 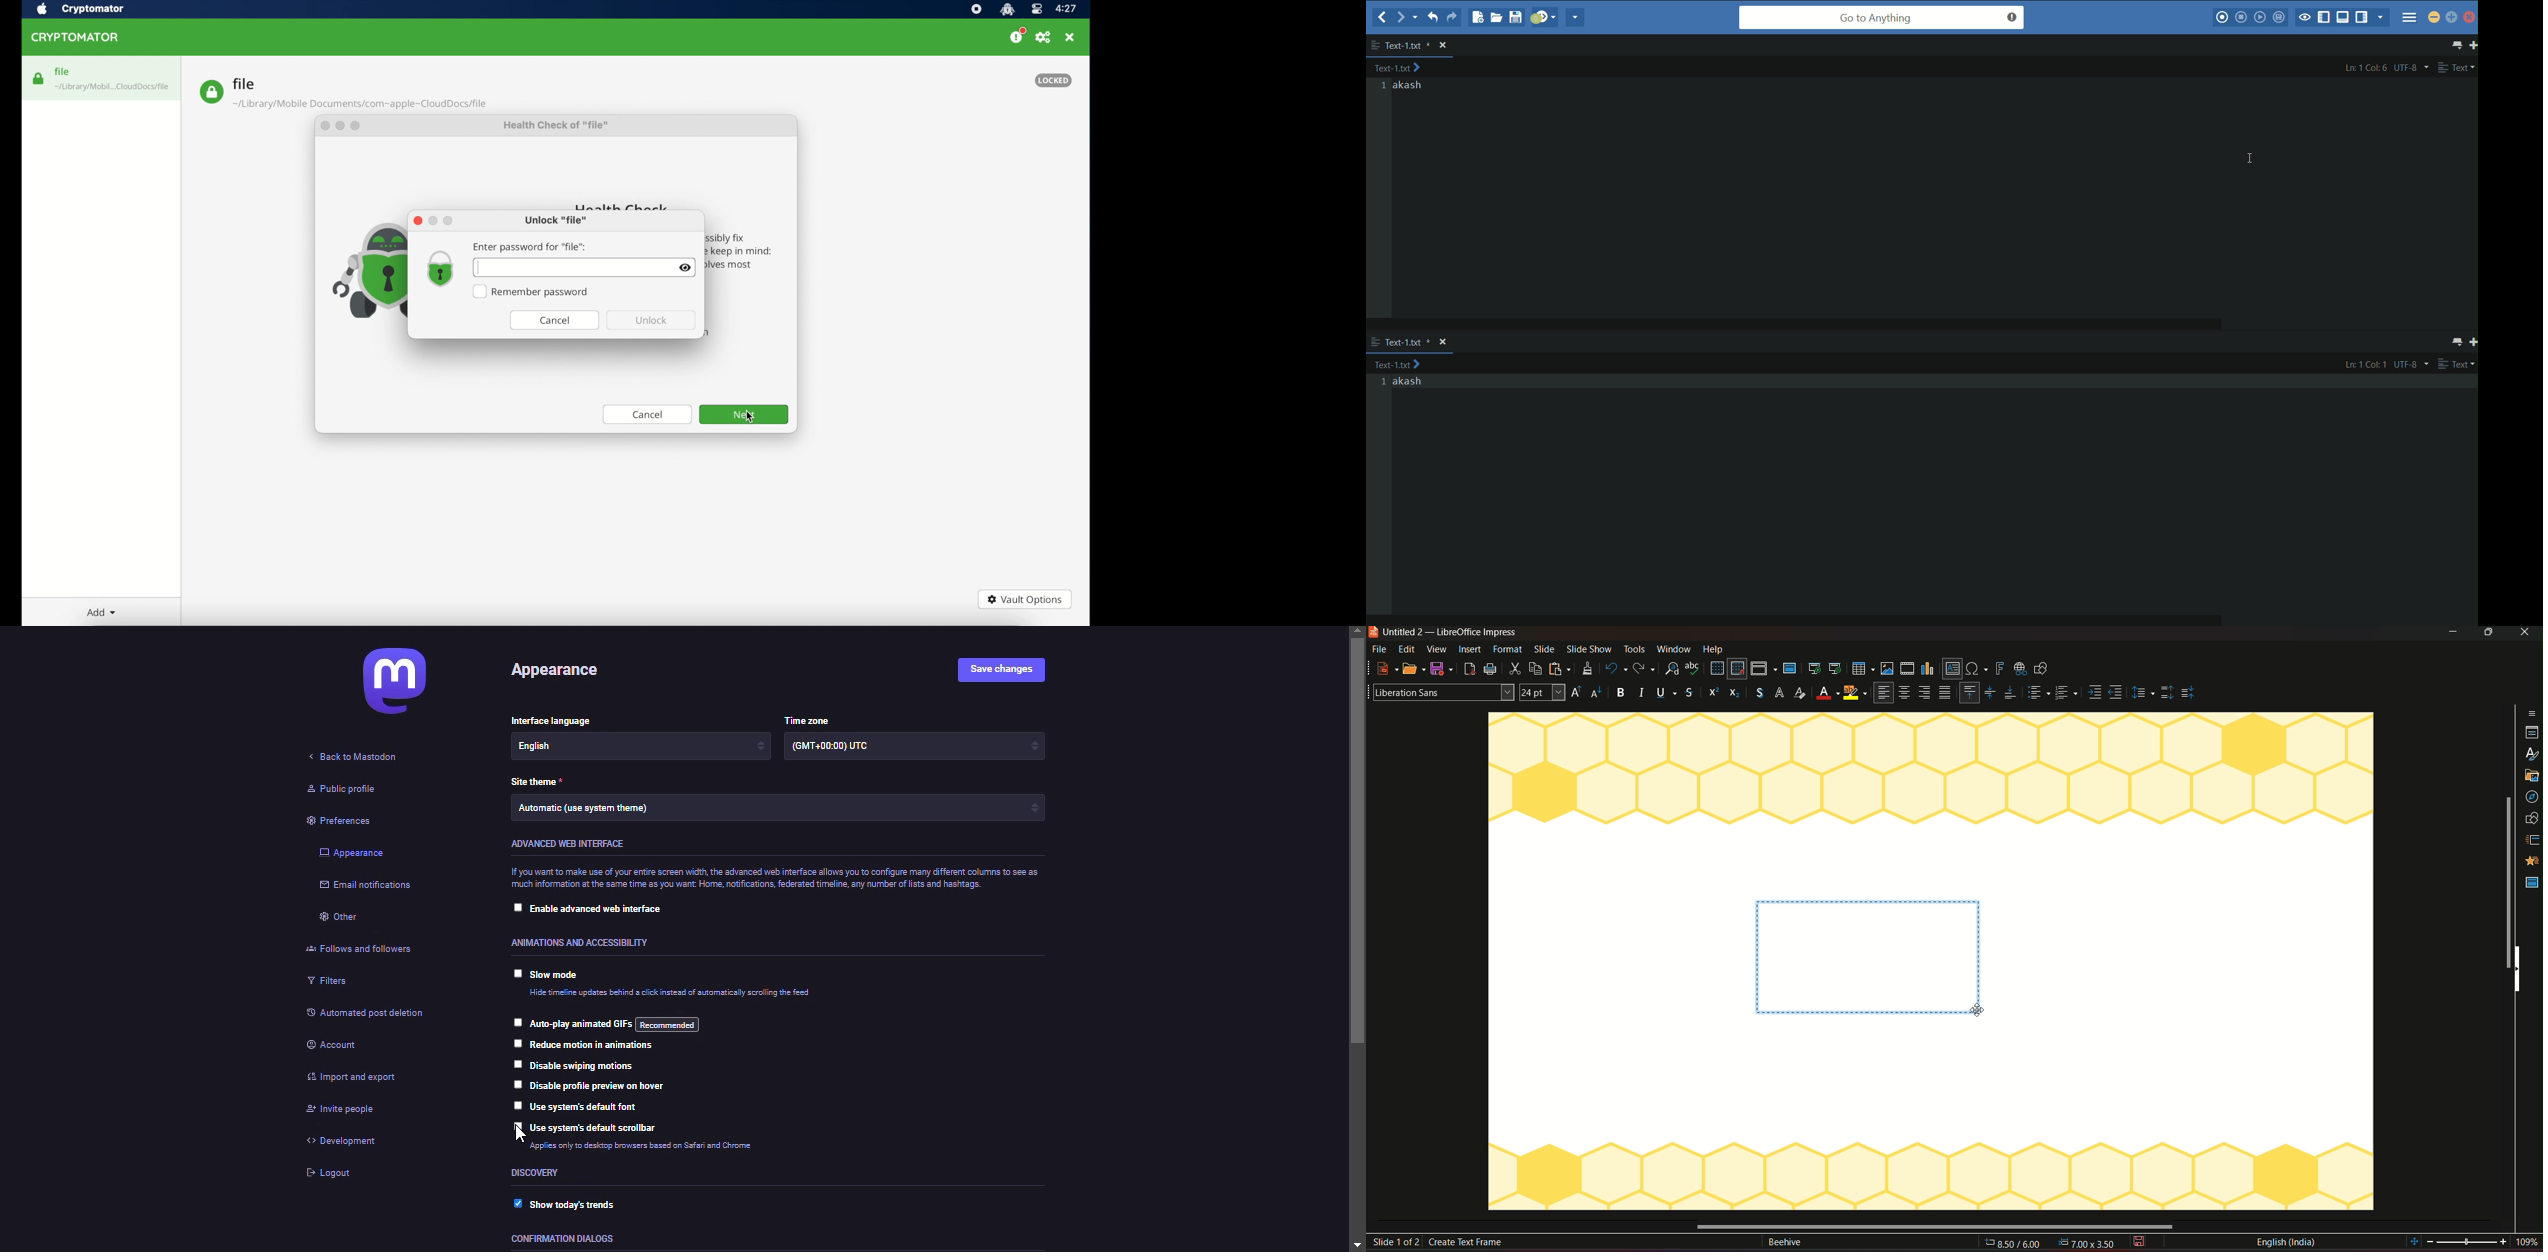 I want to click on workspace, so click(x=1930, y=802).